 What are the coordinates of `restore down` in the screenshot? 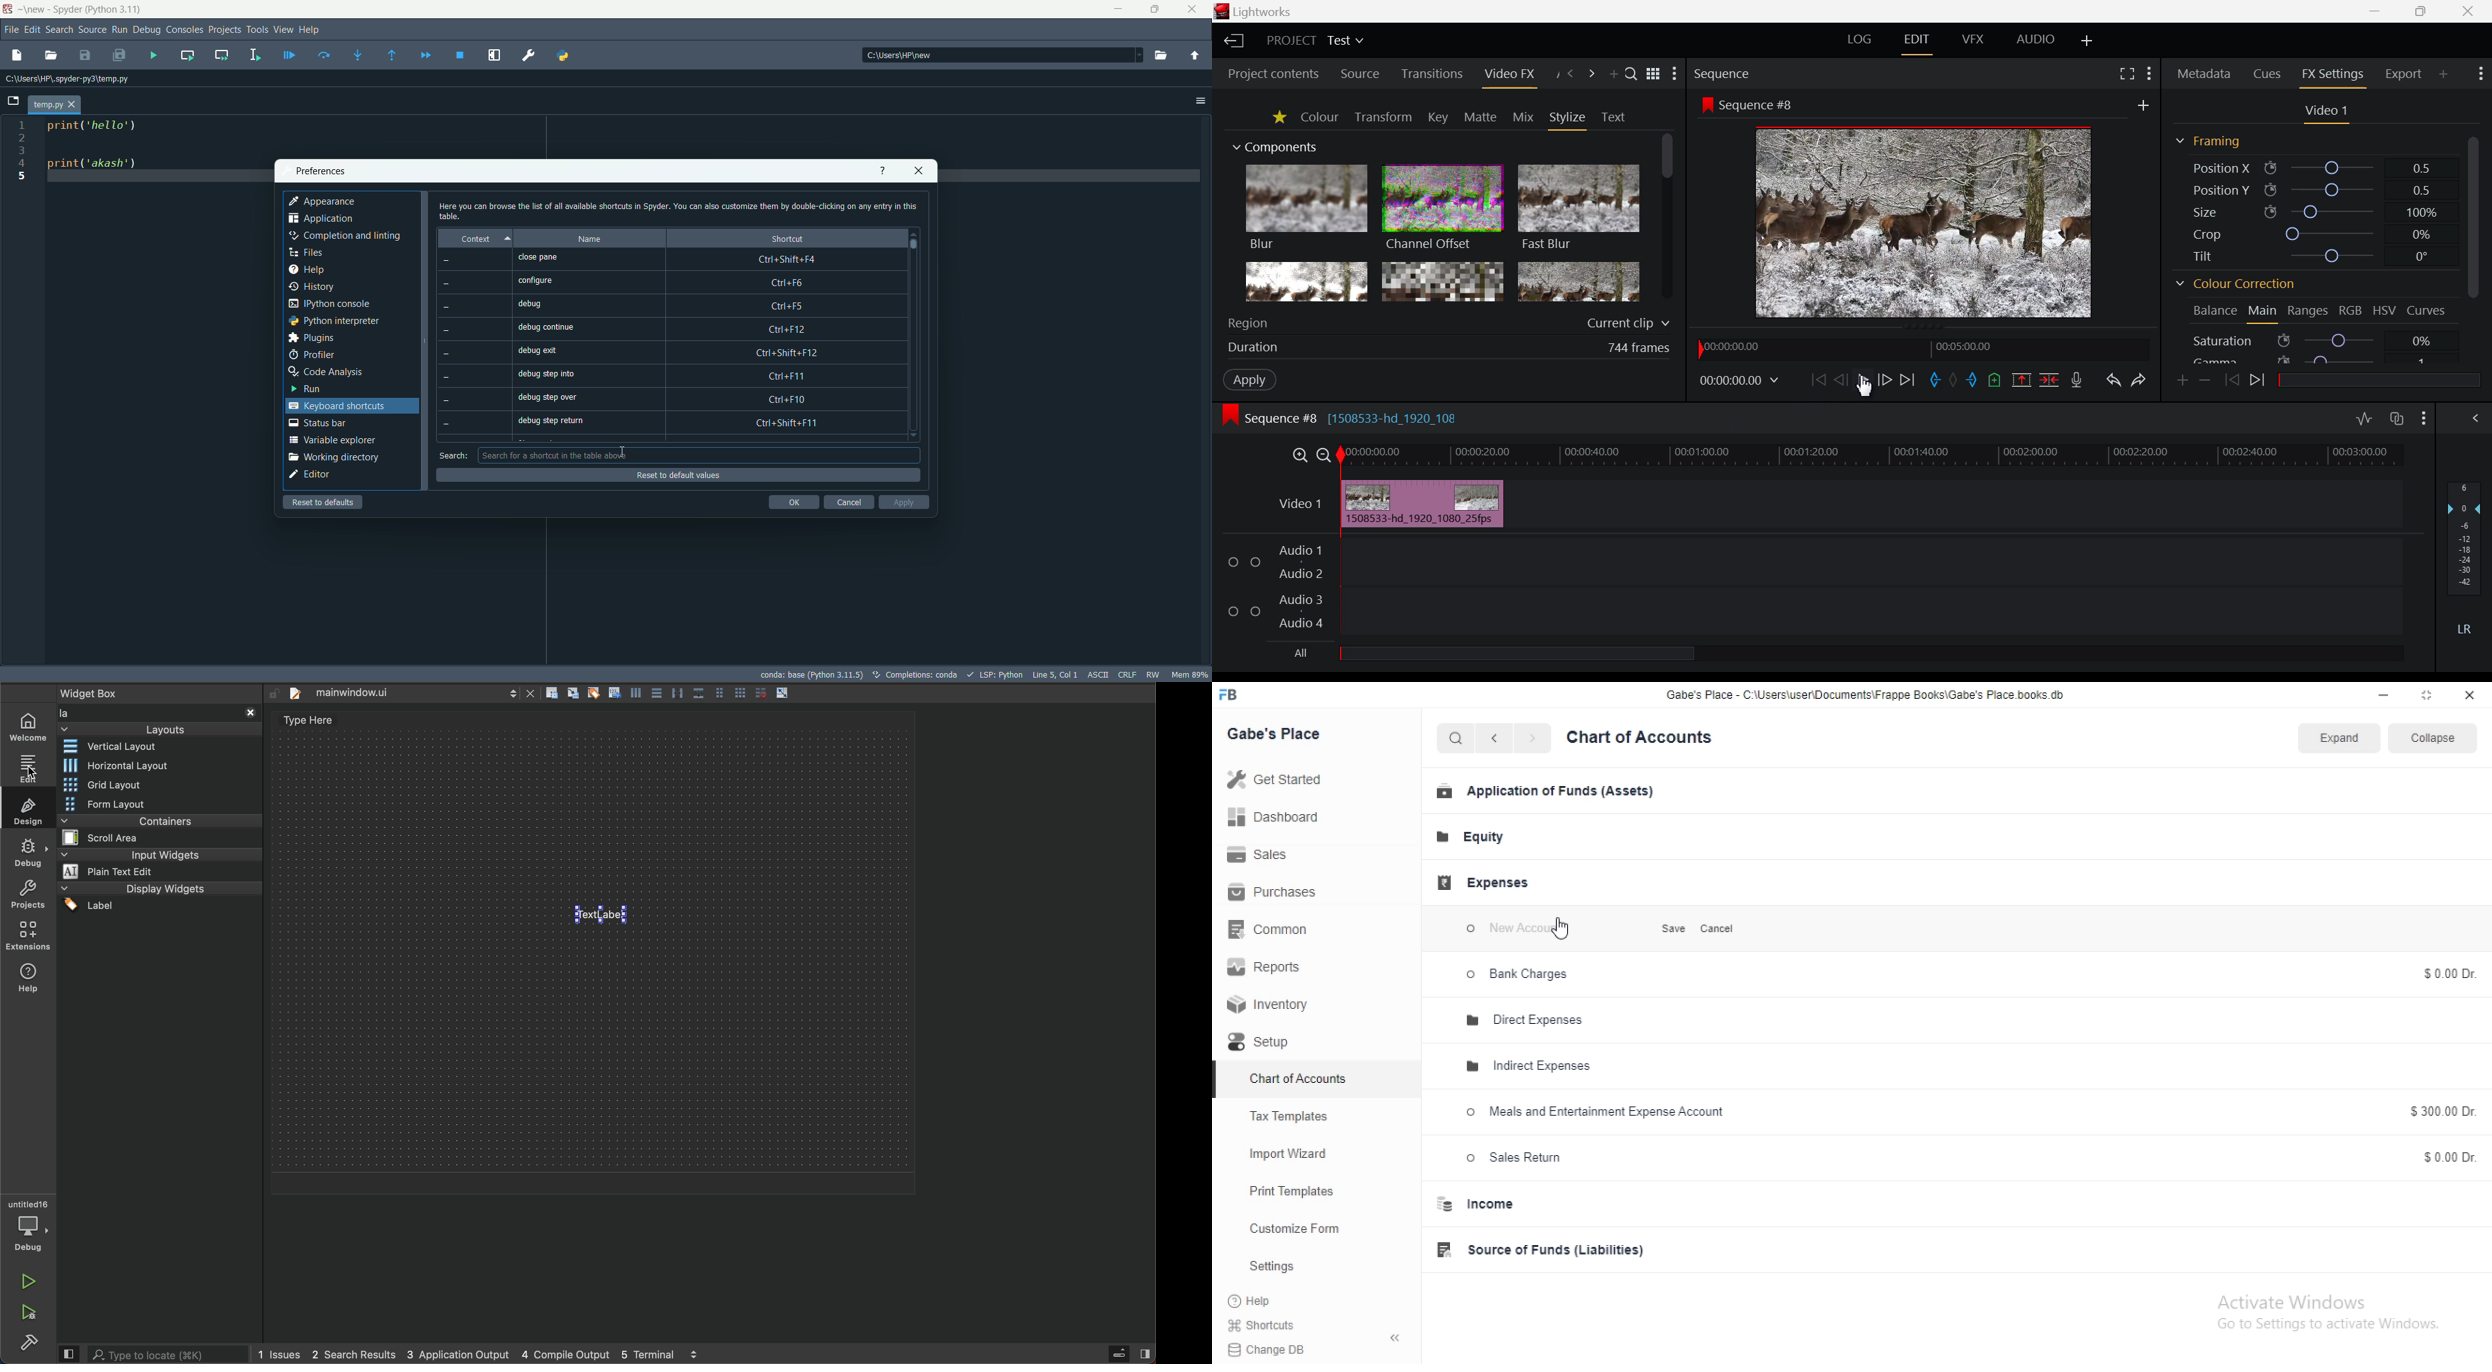 It's located at (2428, 697).